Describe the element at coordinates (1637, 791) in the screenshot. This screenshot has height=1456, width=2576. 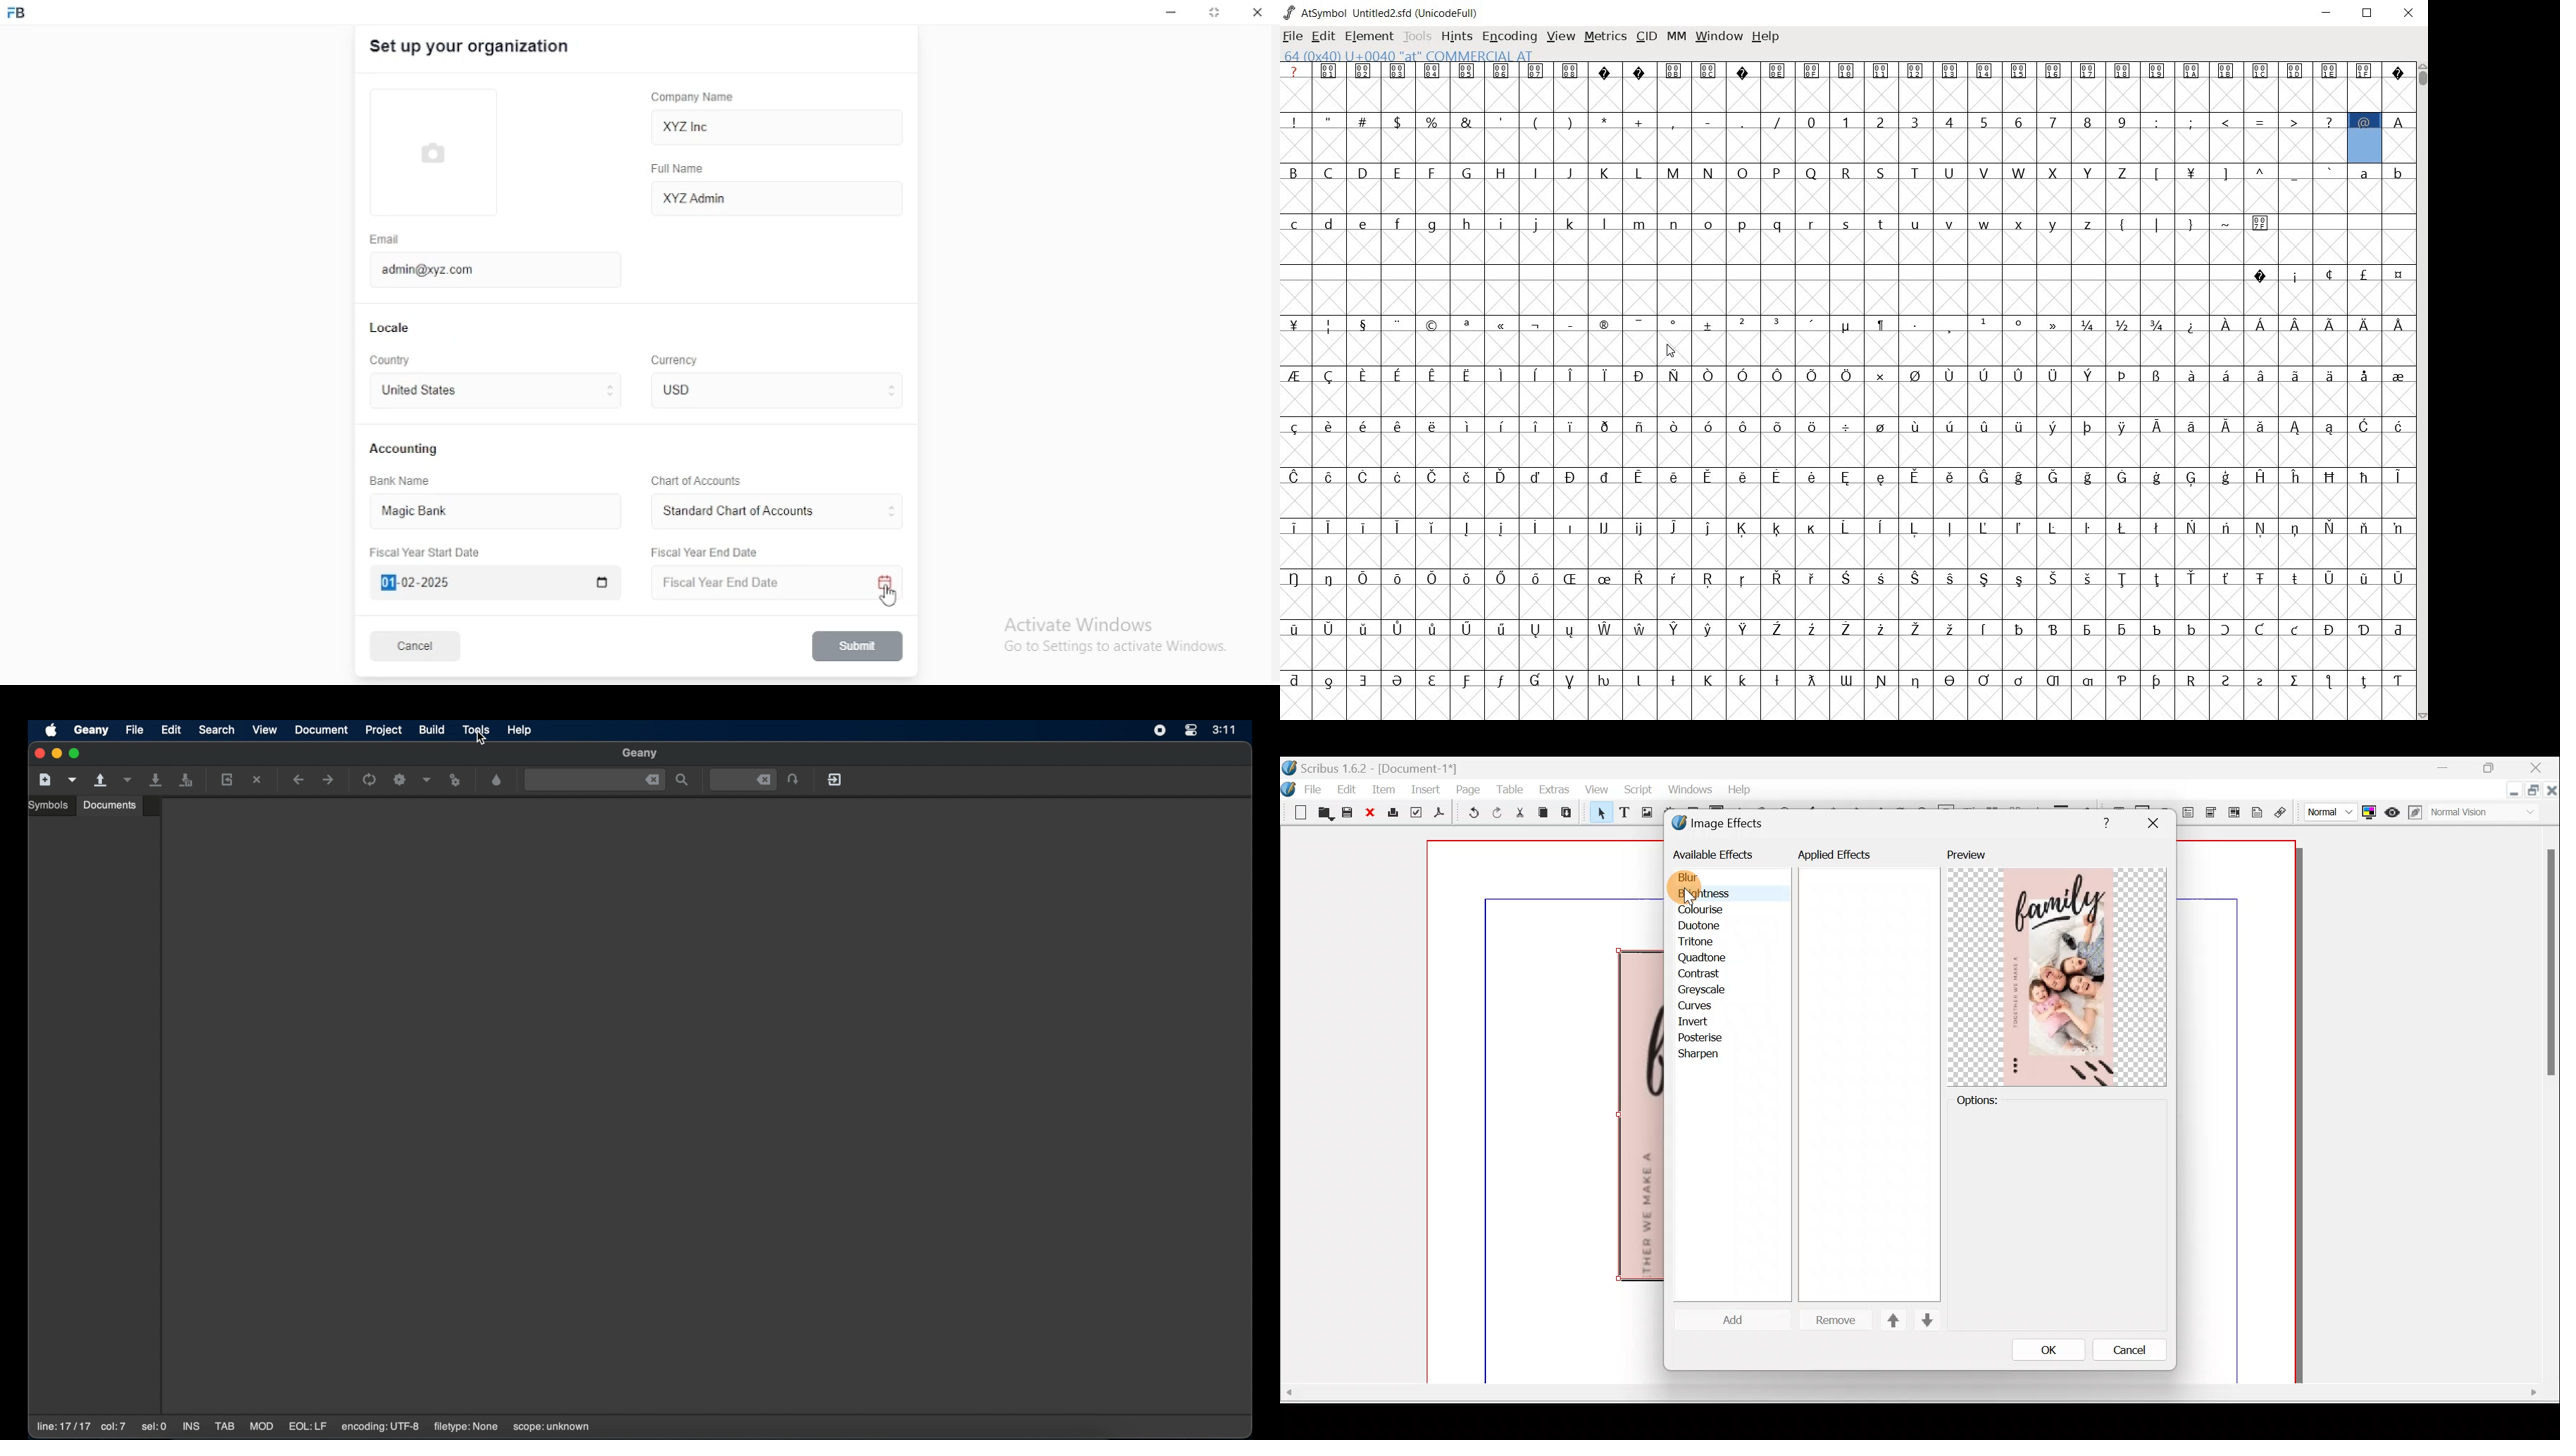
I see `Script` at that location.